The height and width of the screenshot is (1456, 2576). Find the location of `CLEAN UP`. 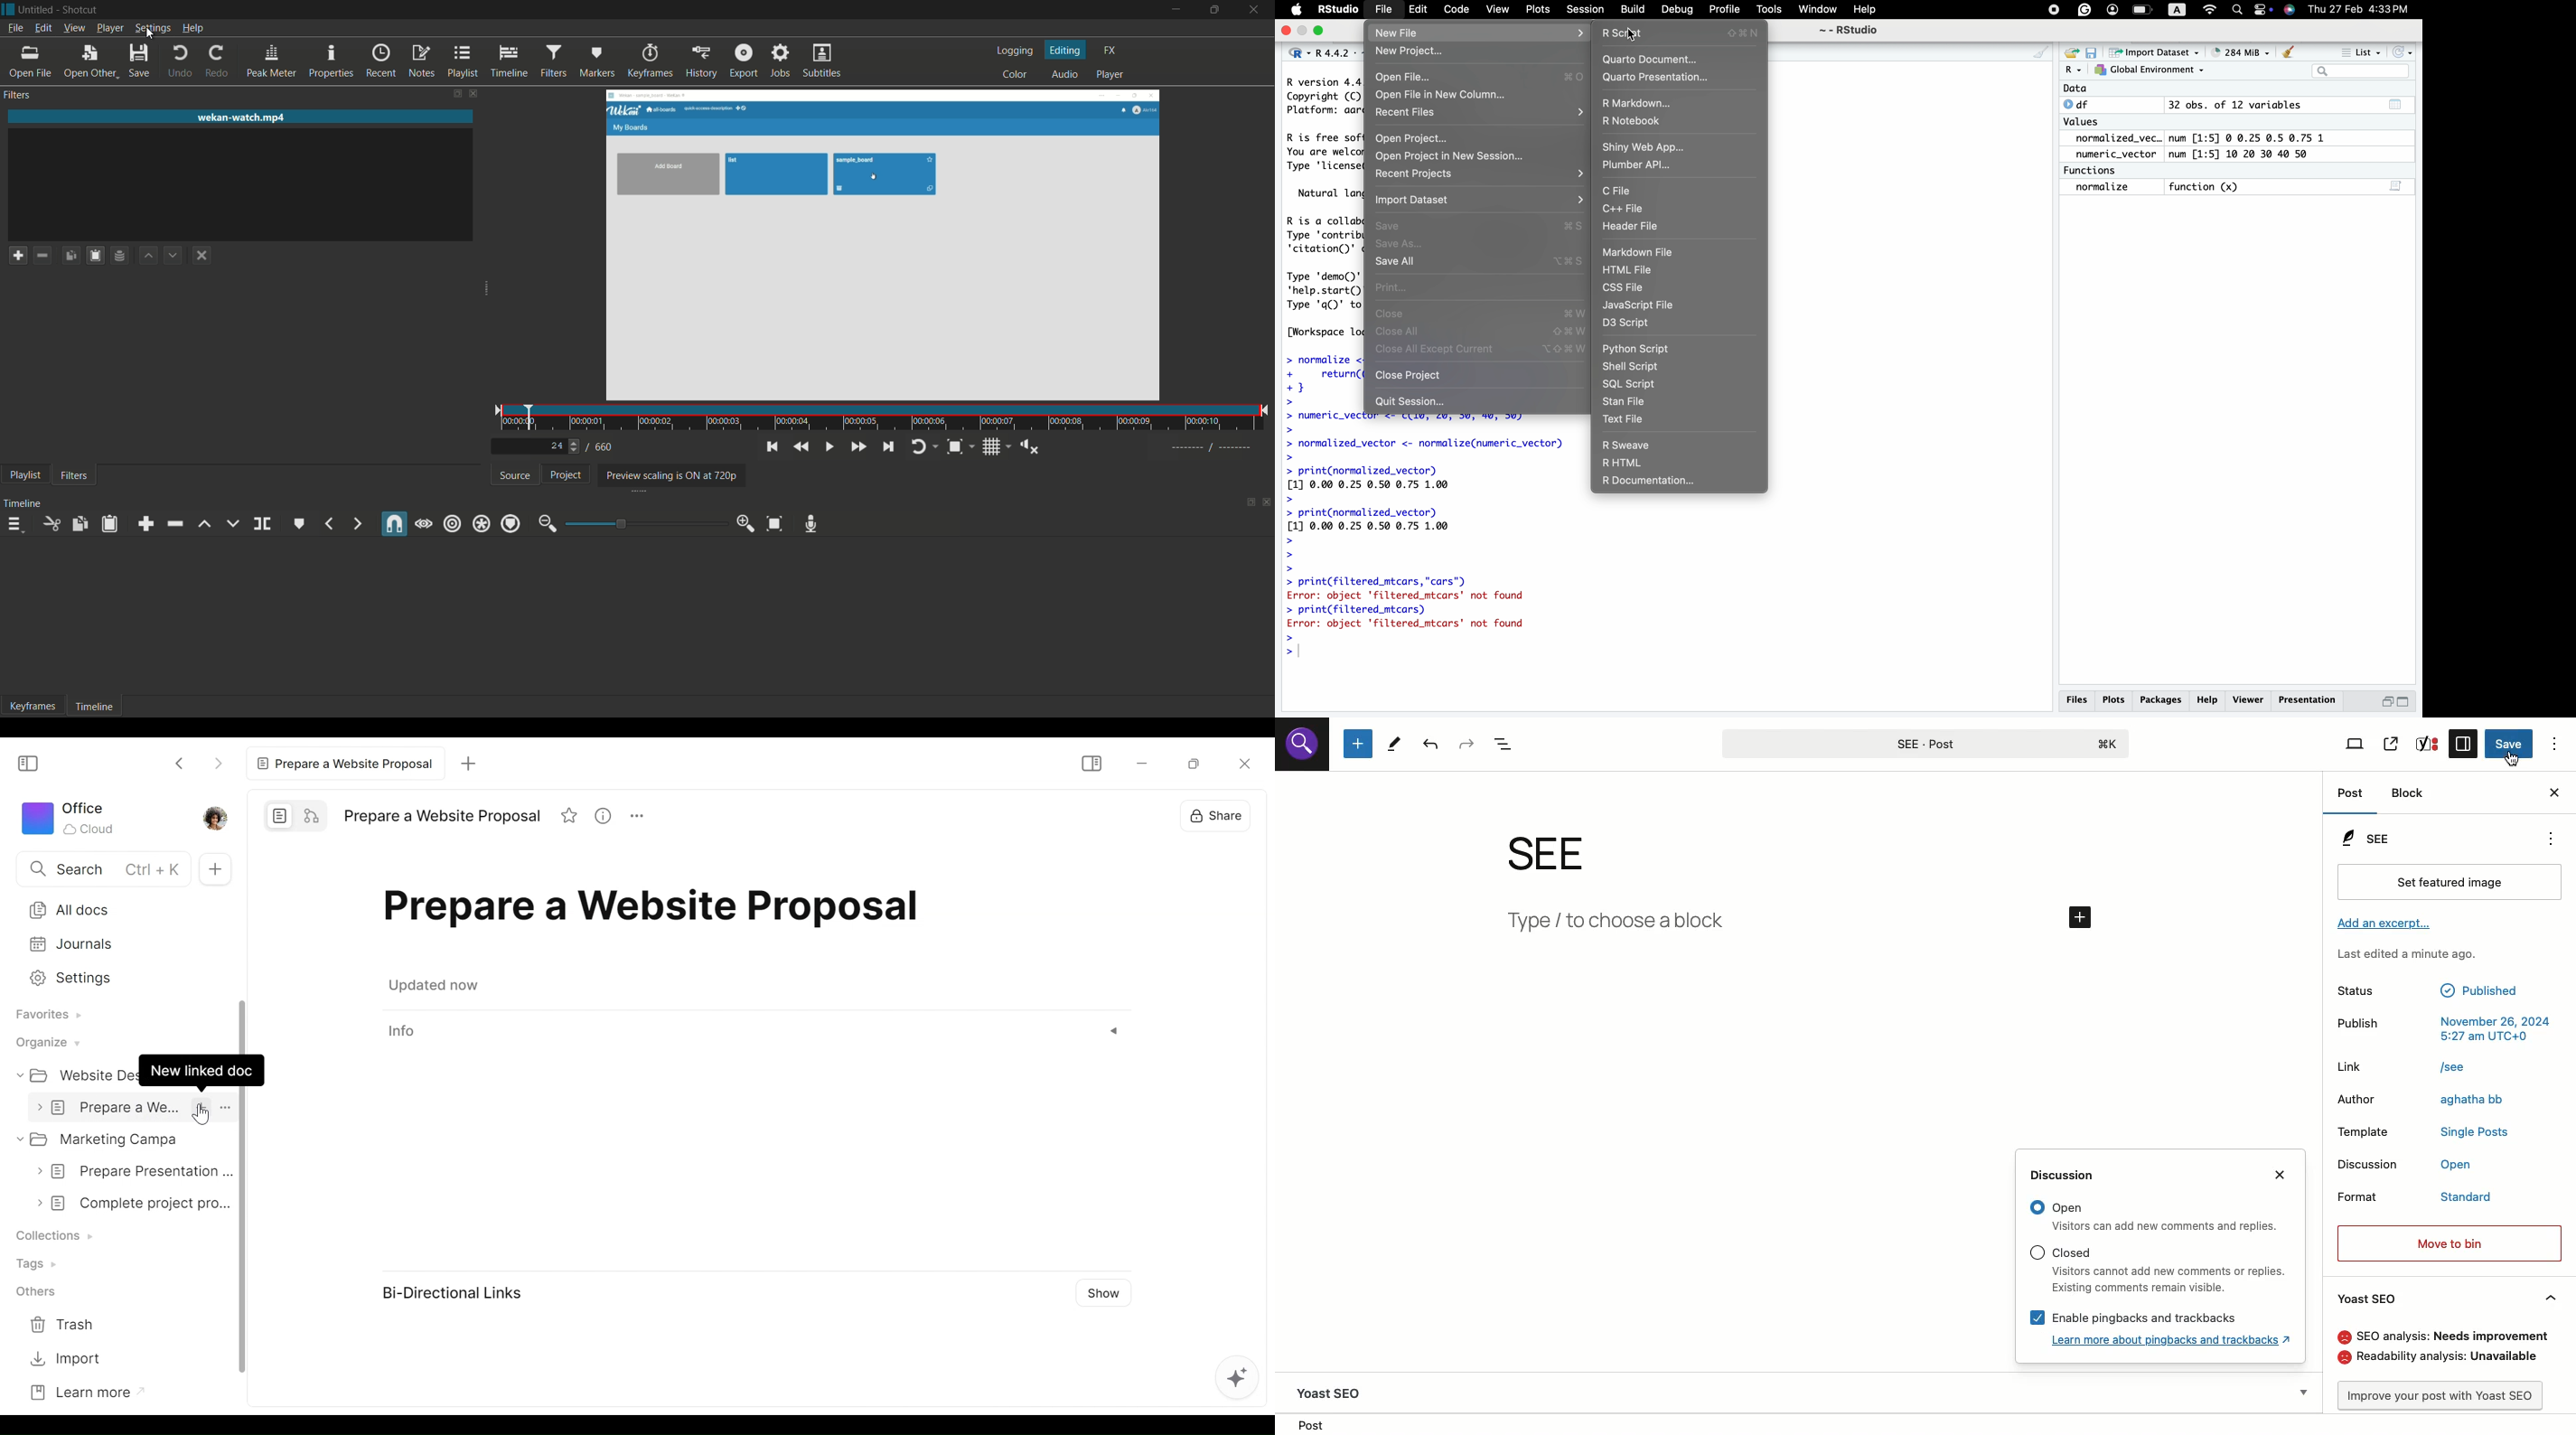

CLEAN UP is located at coordinates (2030, 53).